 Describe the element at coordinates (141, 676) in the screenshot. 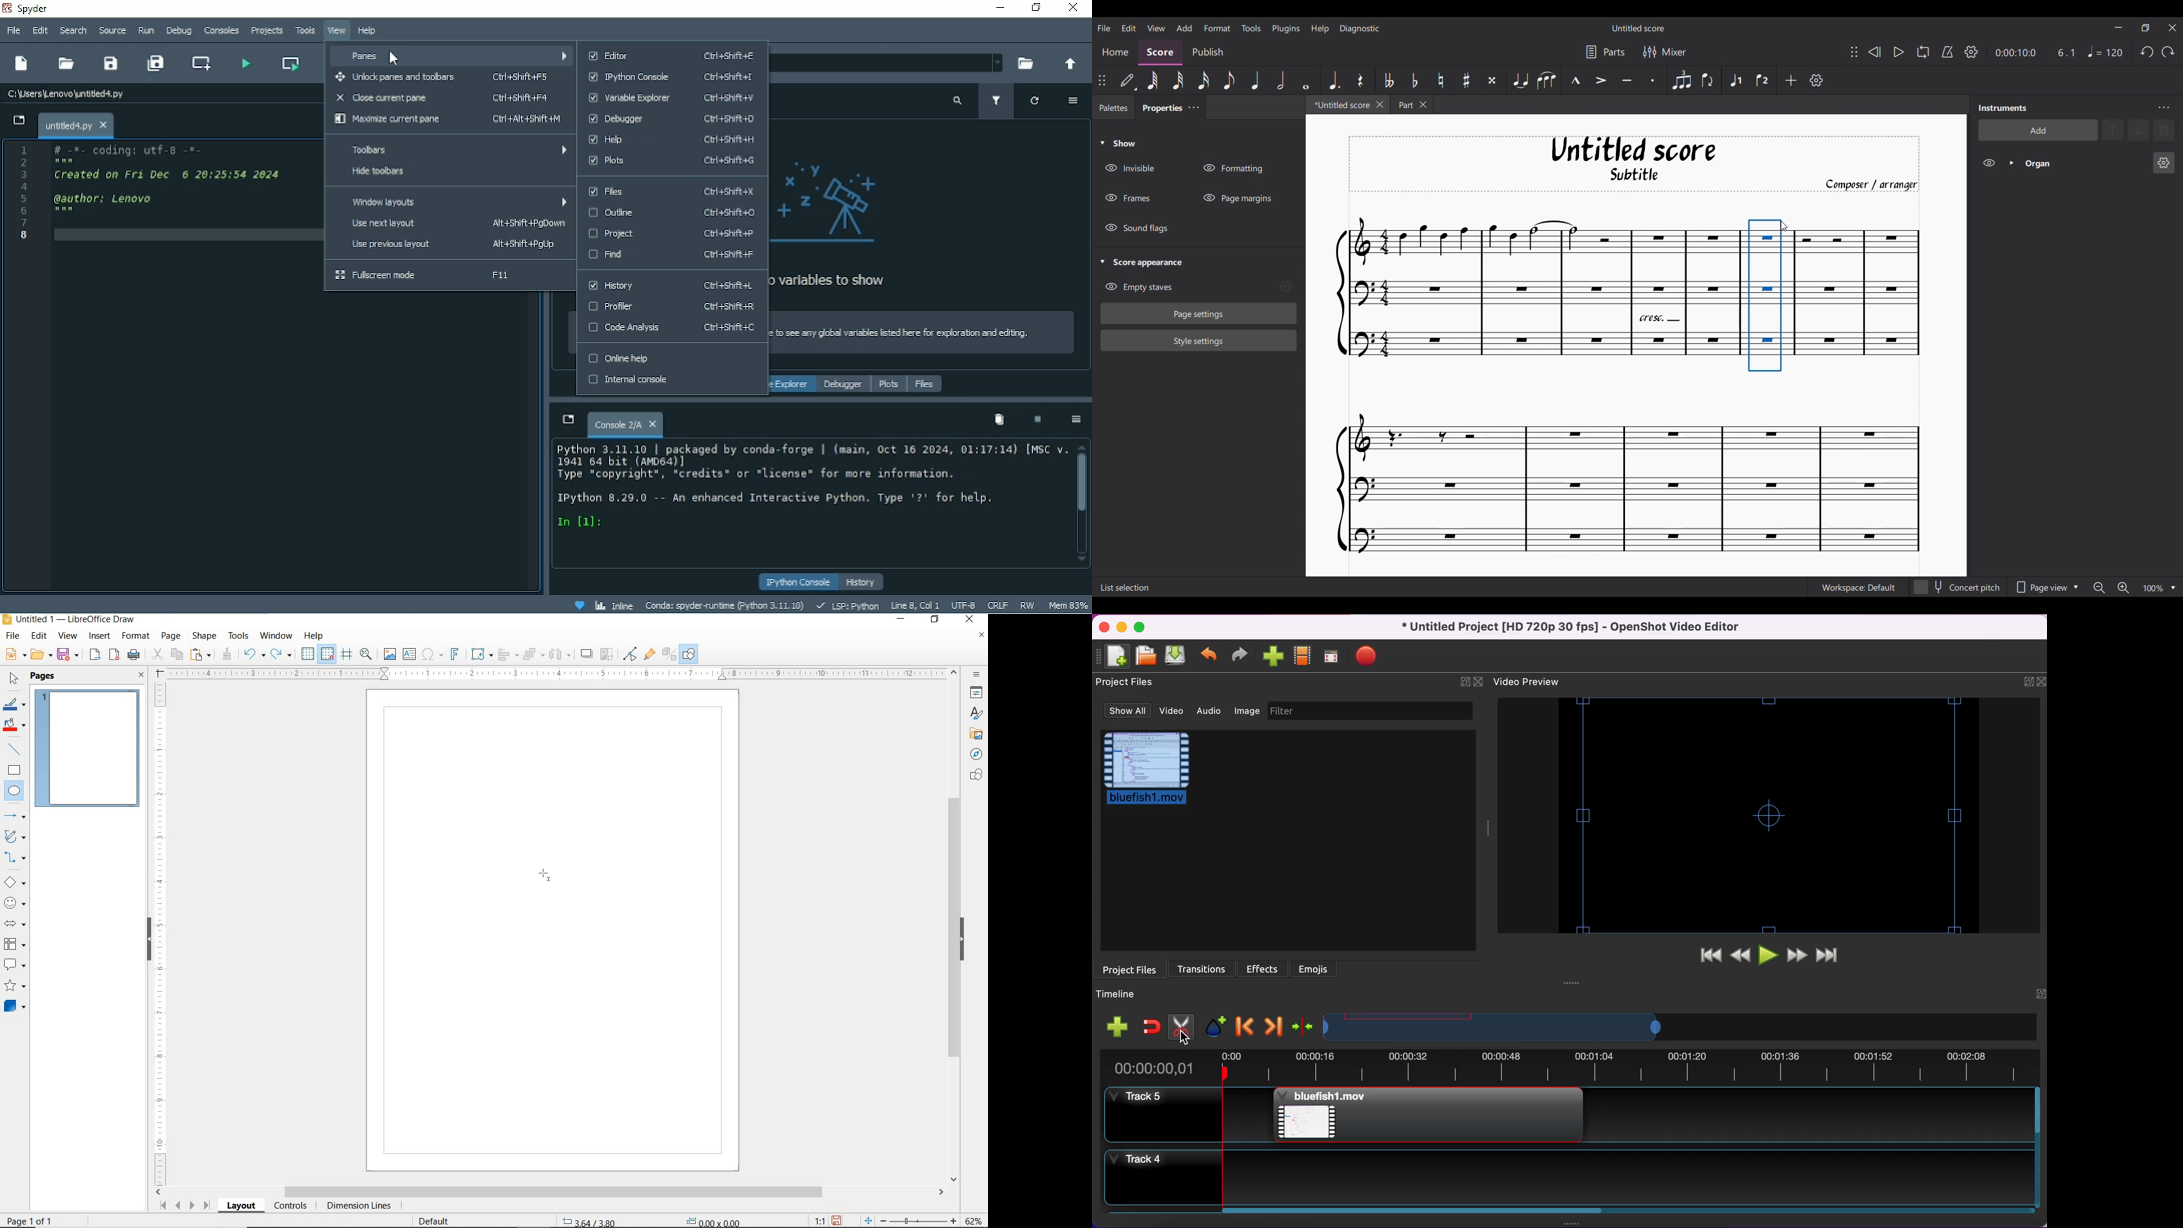

I see `CLOSE` at that location.